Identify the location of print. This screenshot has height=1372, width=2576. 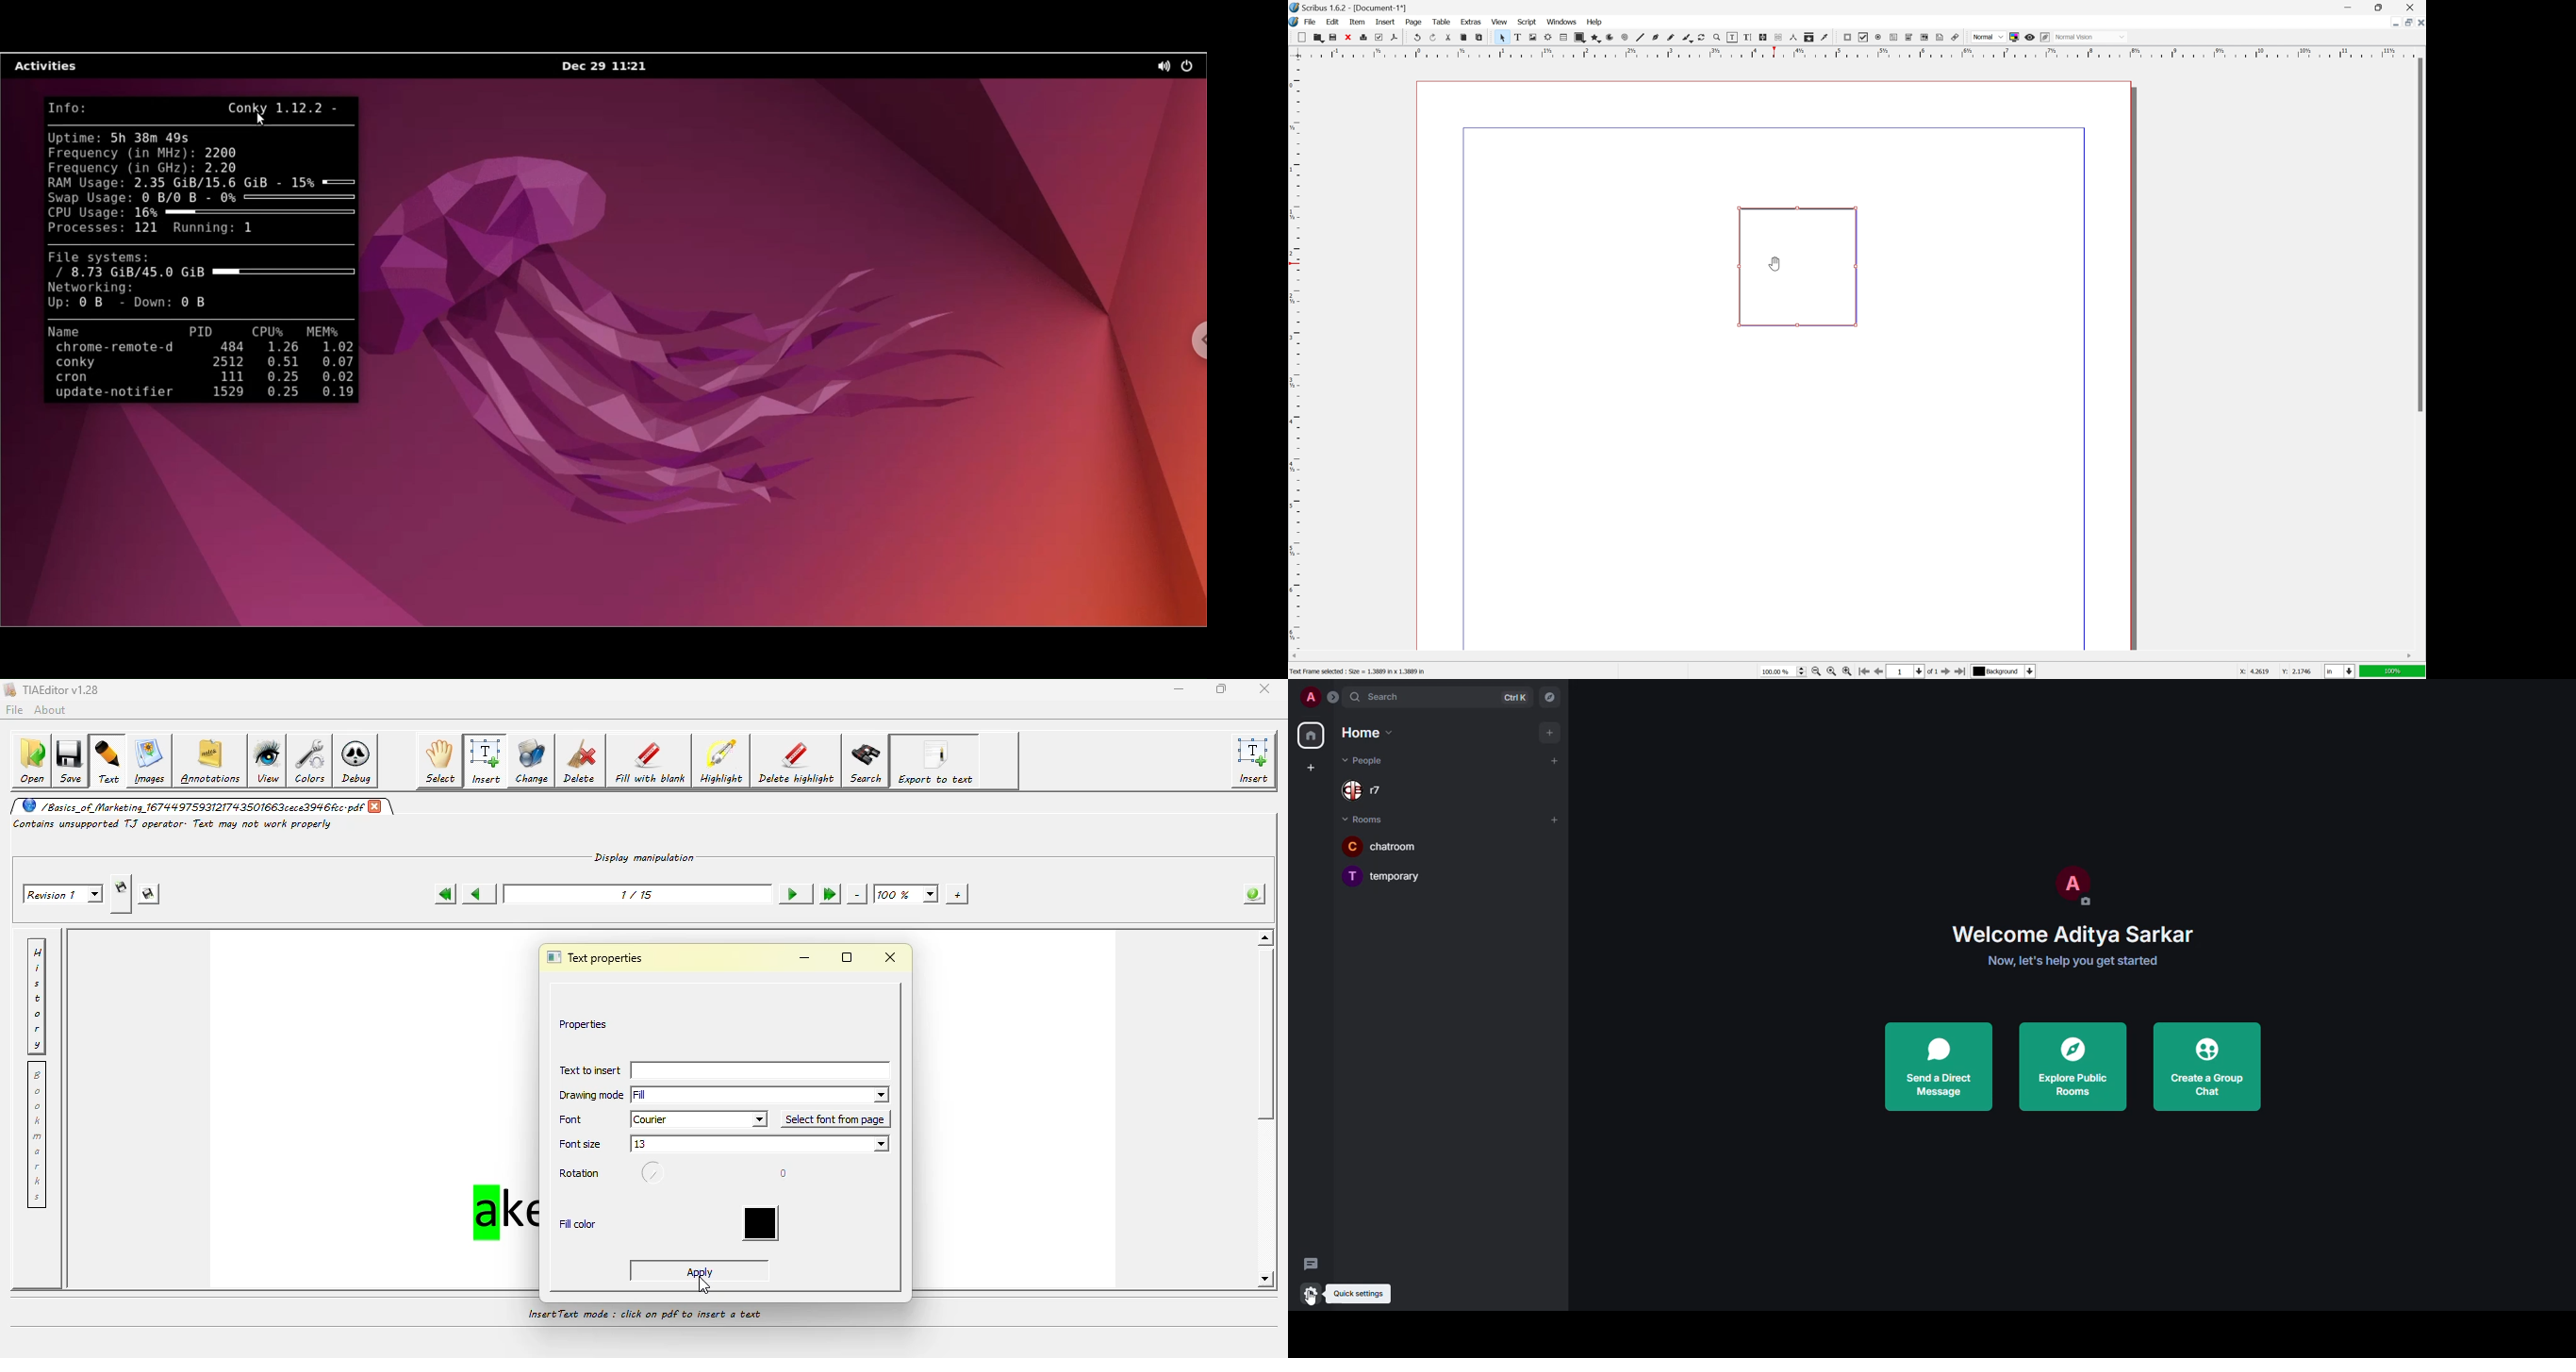
(1364, 36).